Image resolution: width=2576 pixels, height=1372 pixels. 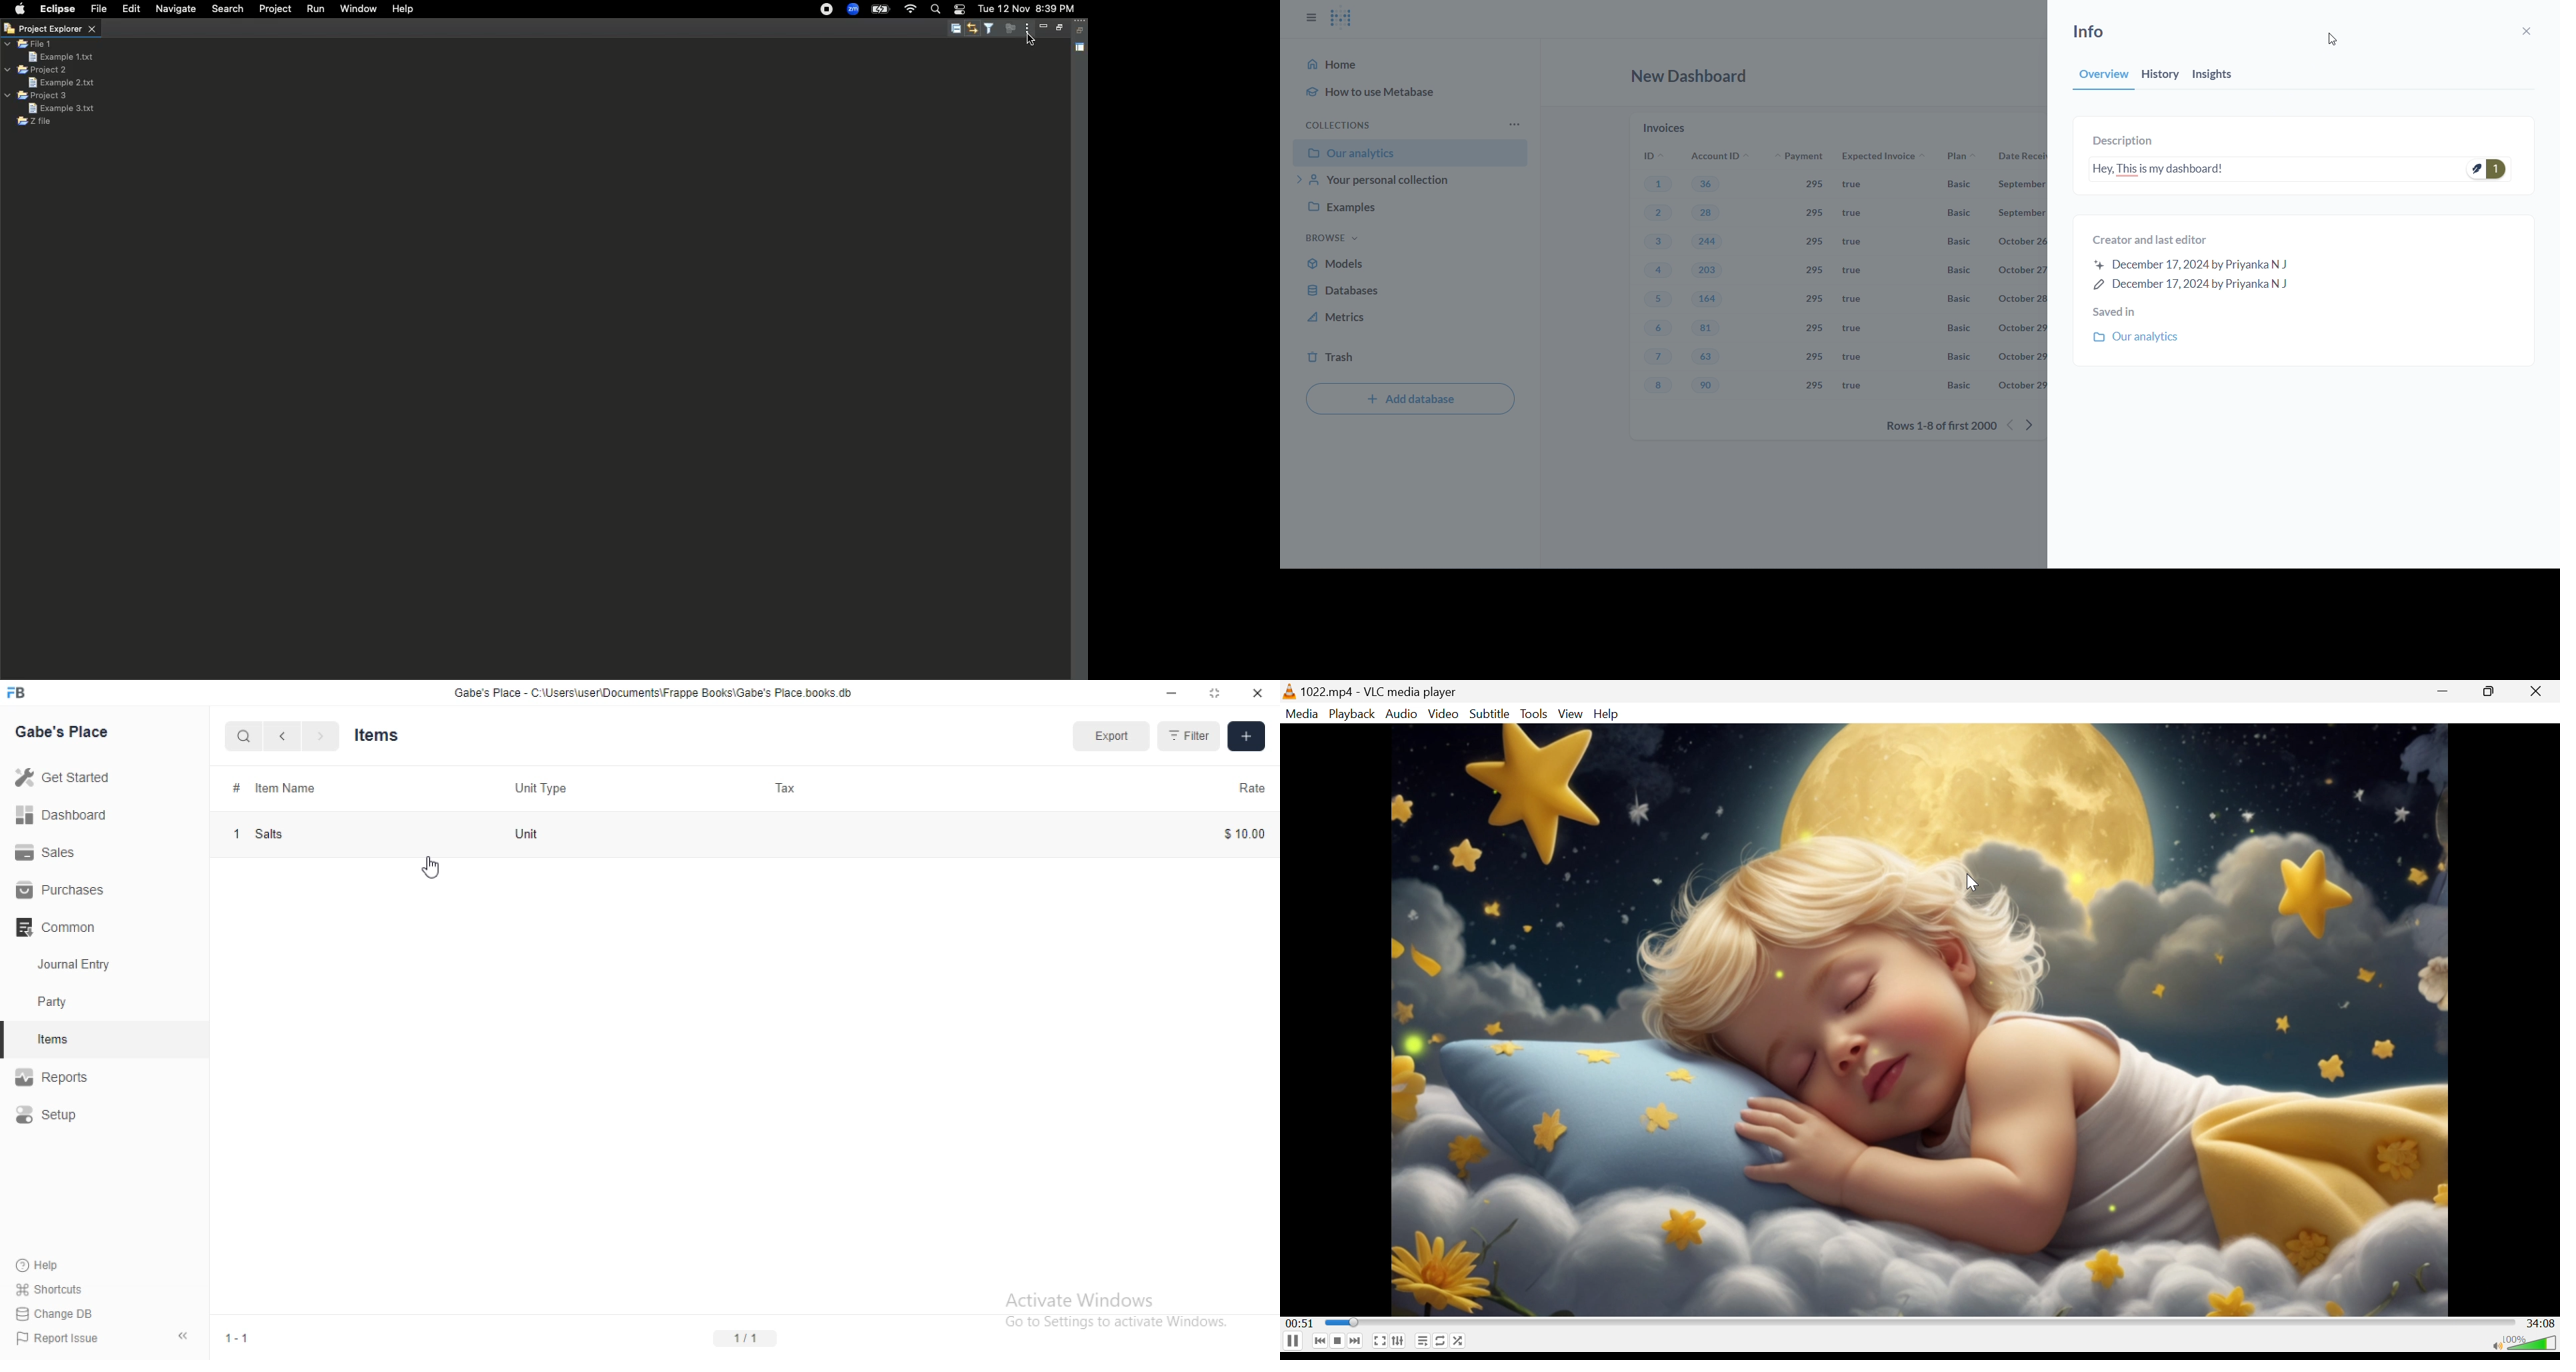 I want to click on Help, so click(x=46, y=1265).